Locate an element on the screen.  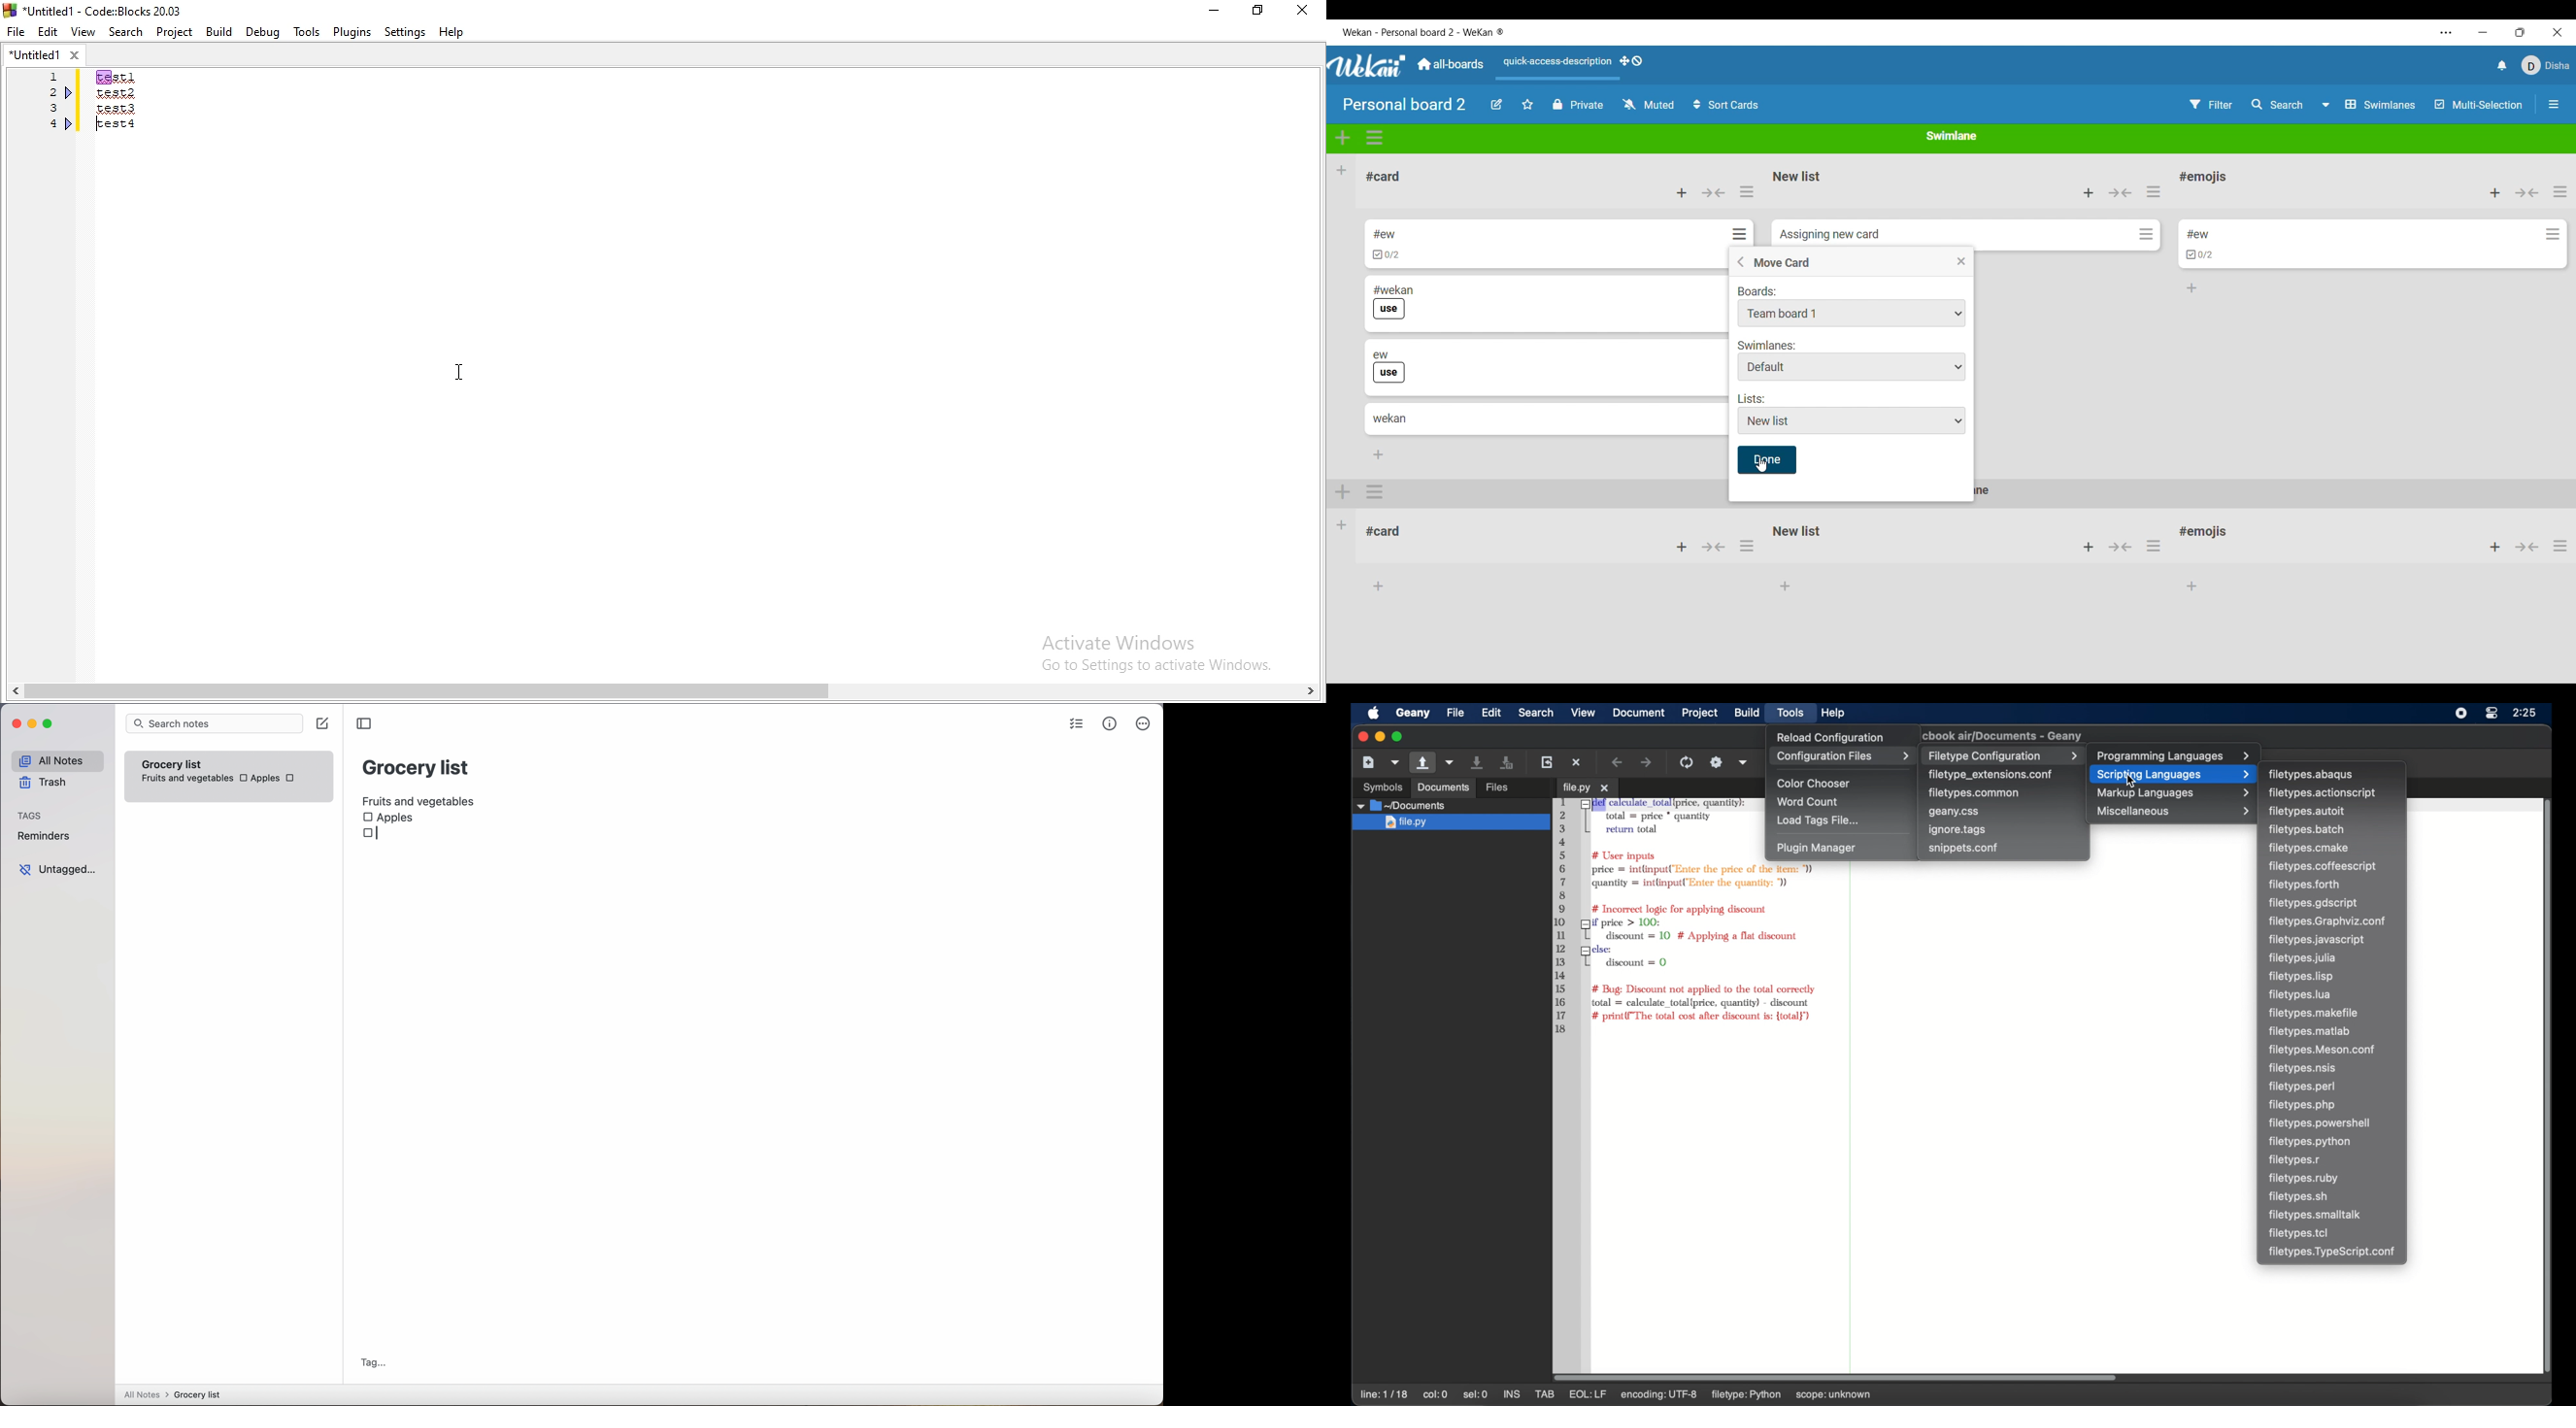
filetypes is located at coordinates (2322, 1123).